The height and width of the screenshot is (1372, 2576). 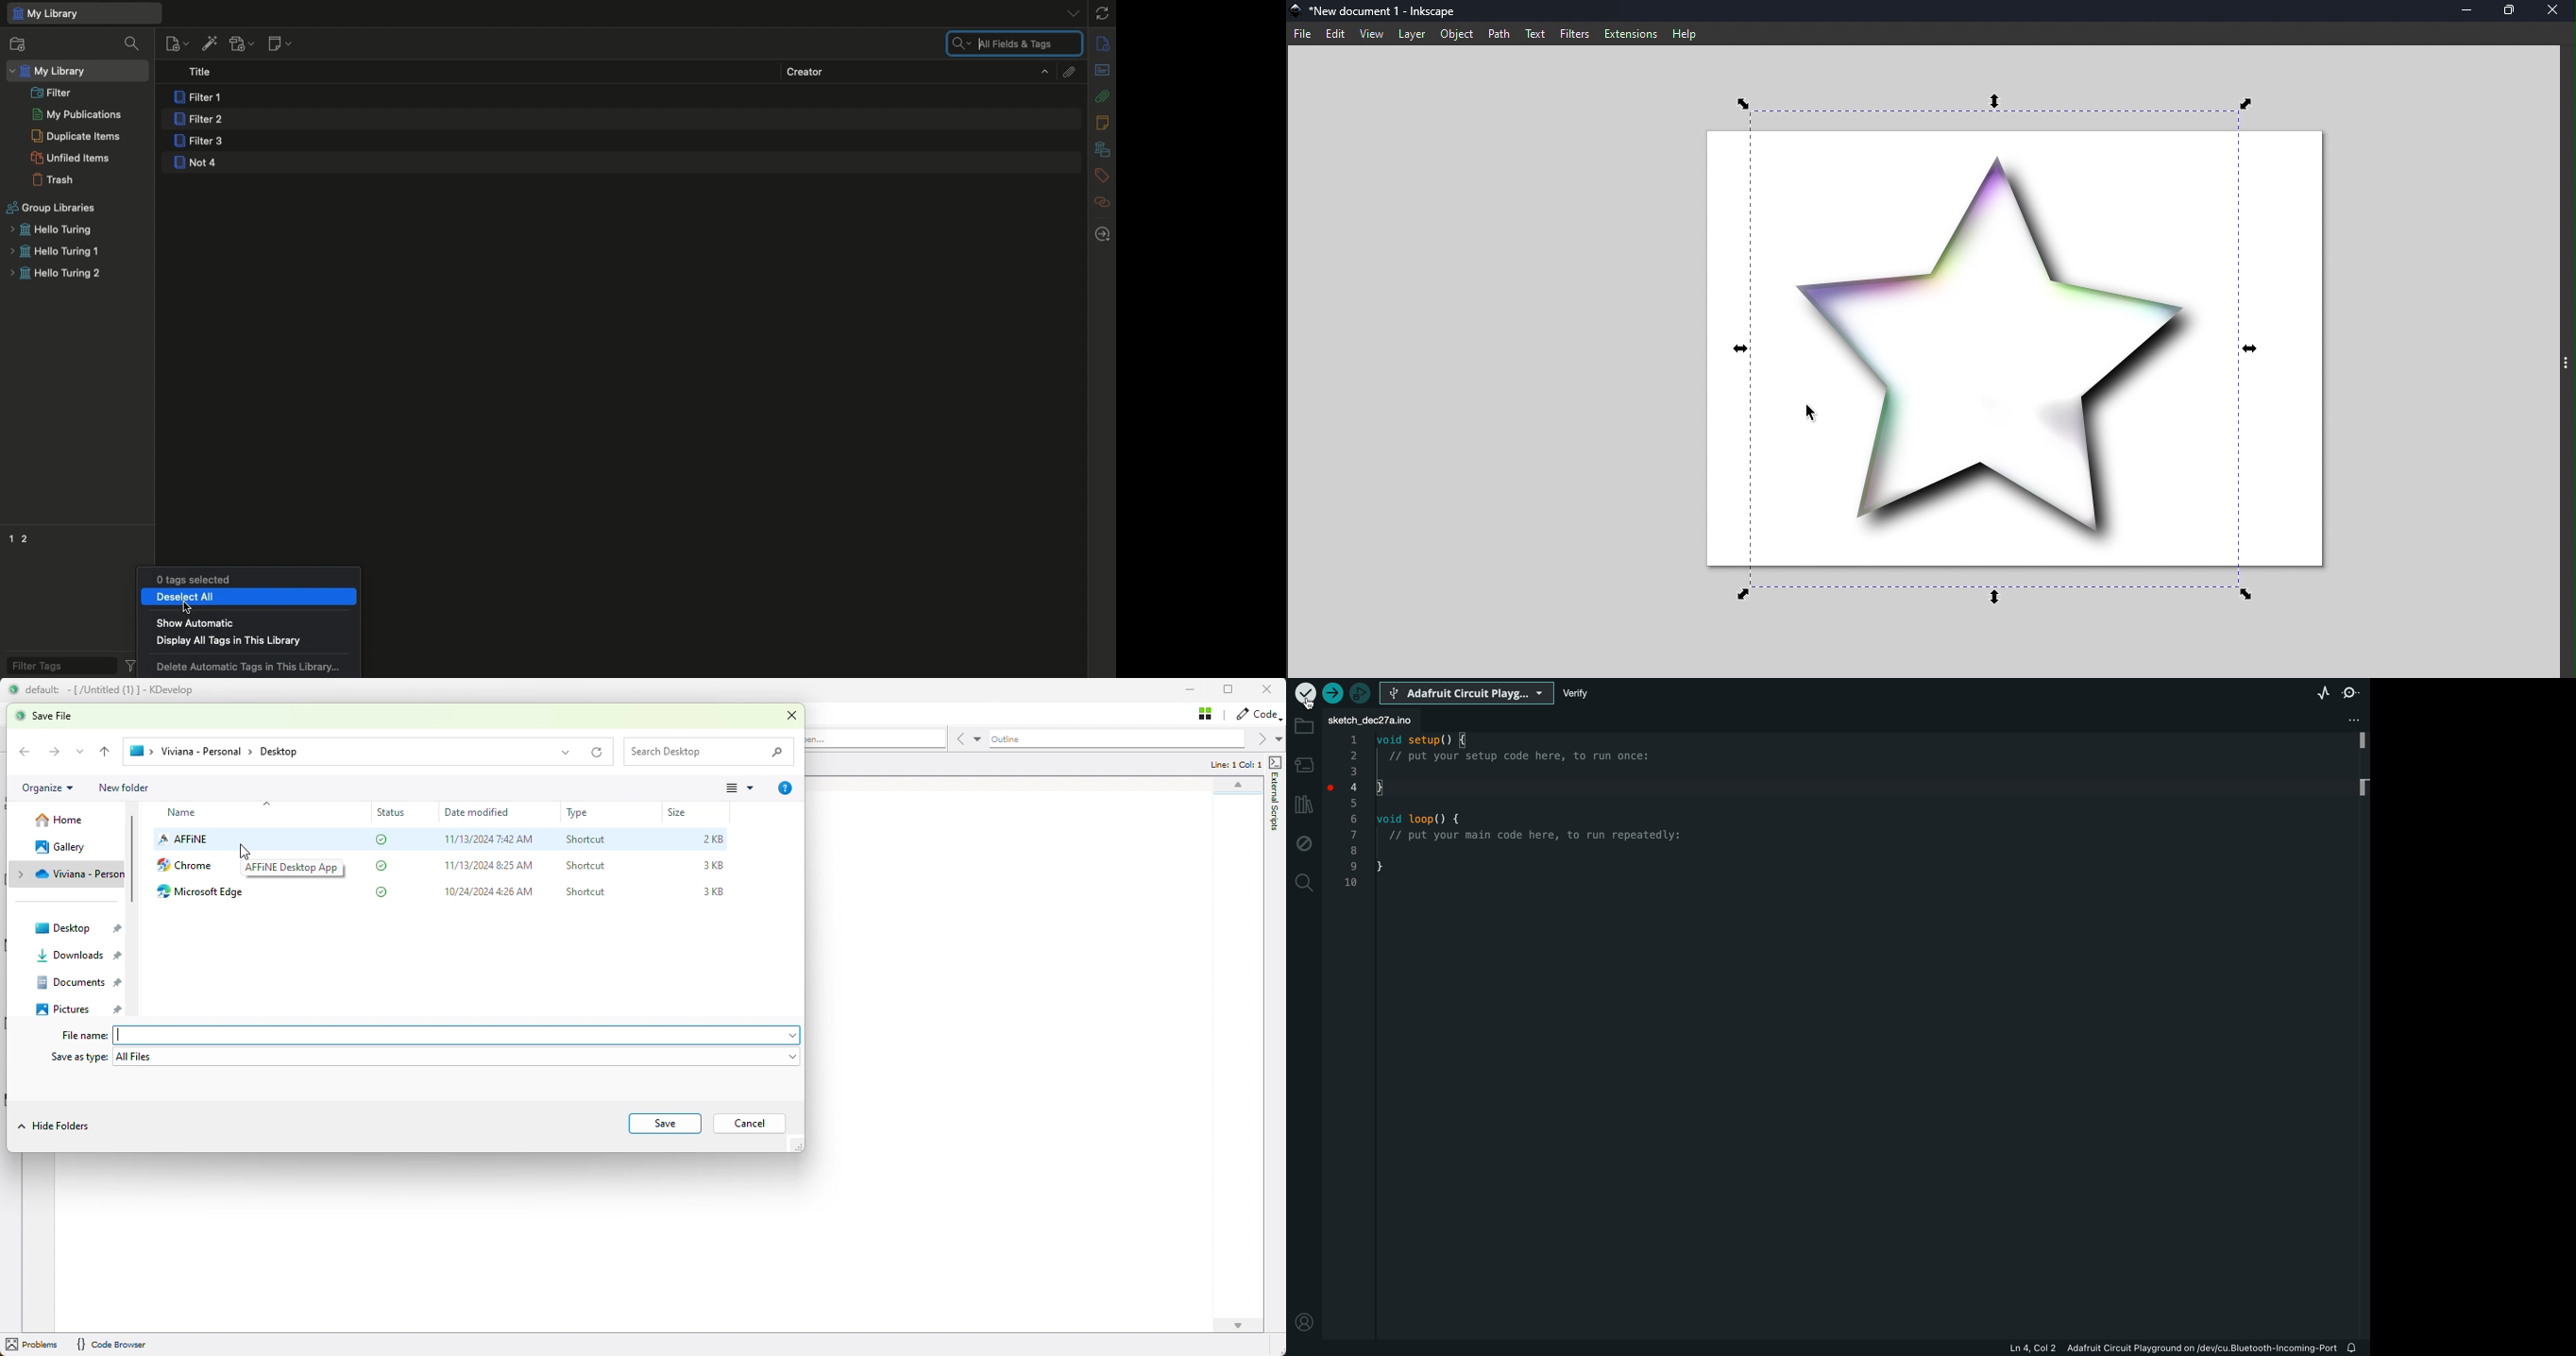 I want to click on Notes, so click(x=1105, y=123).